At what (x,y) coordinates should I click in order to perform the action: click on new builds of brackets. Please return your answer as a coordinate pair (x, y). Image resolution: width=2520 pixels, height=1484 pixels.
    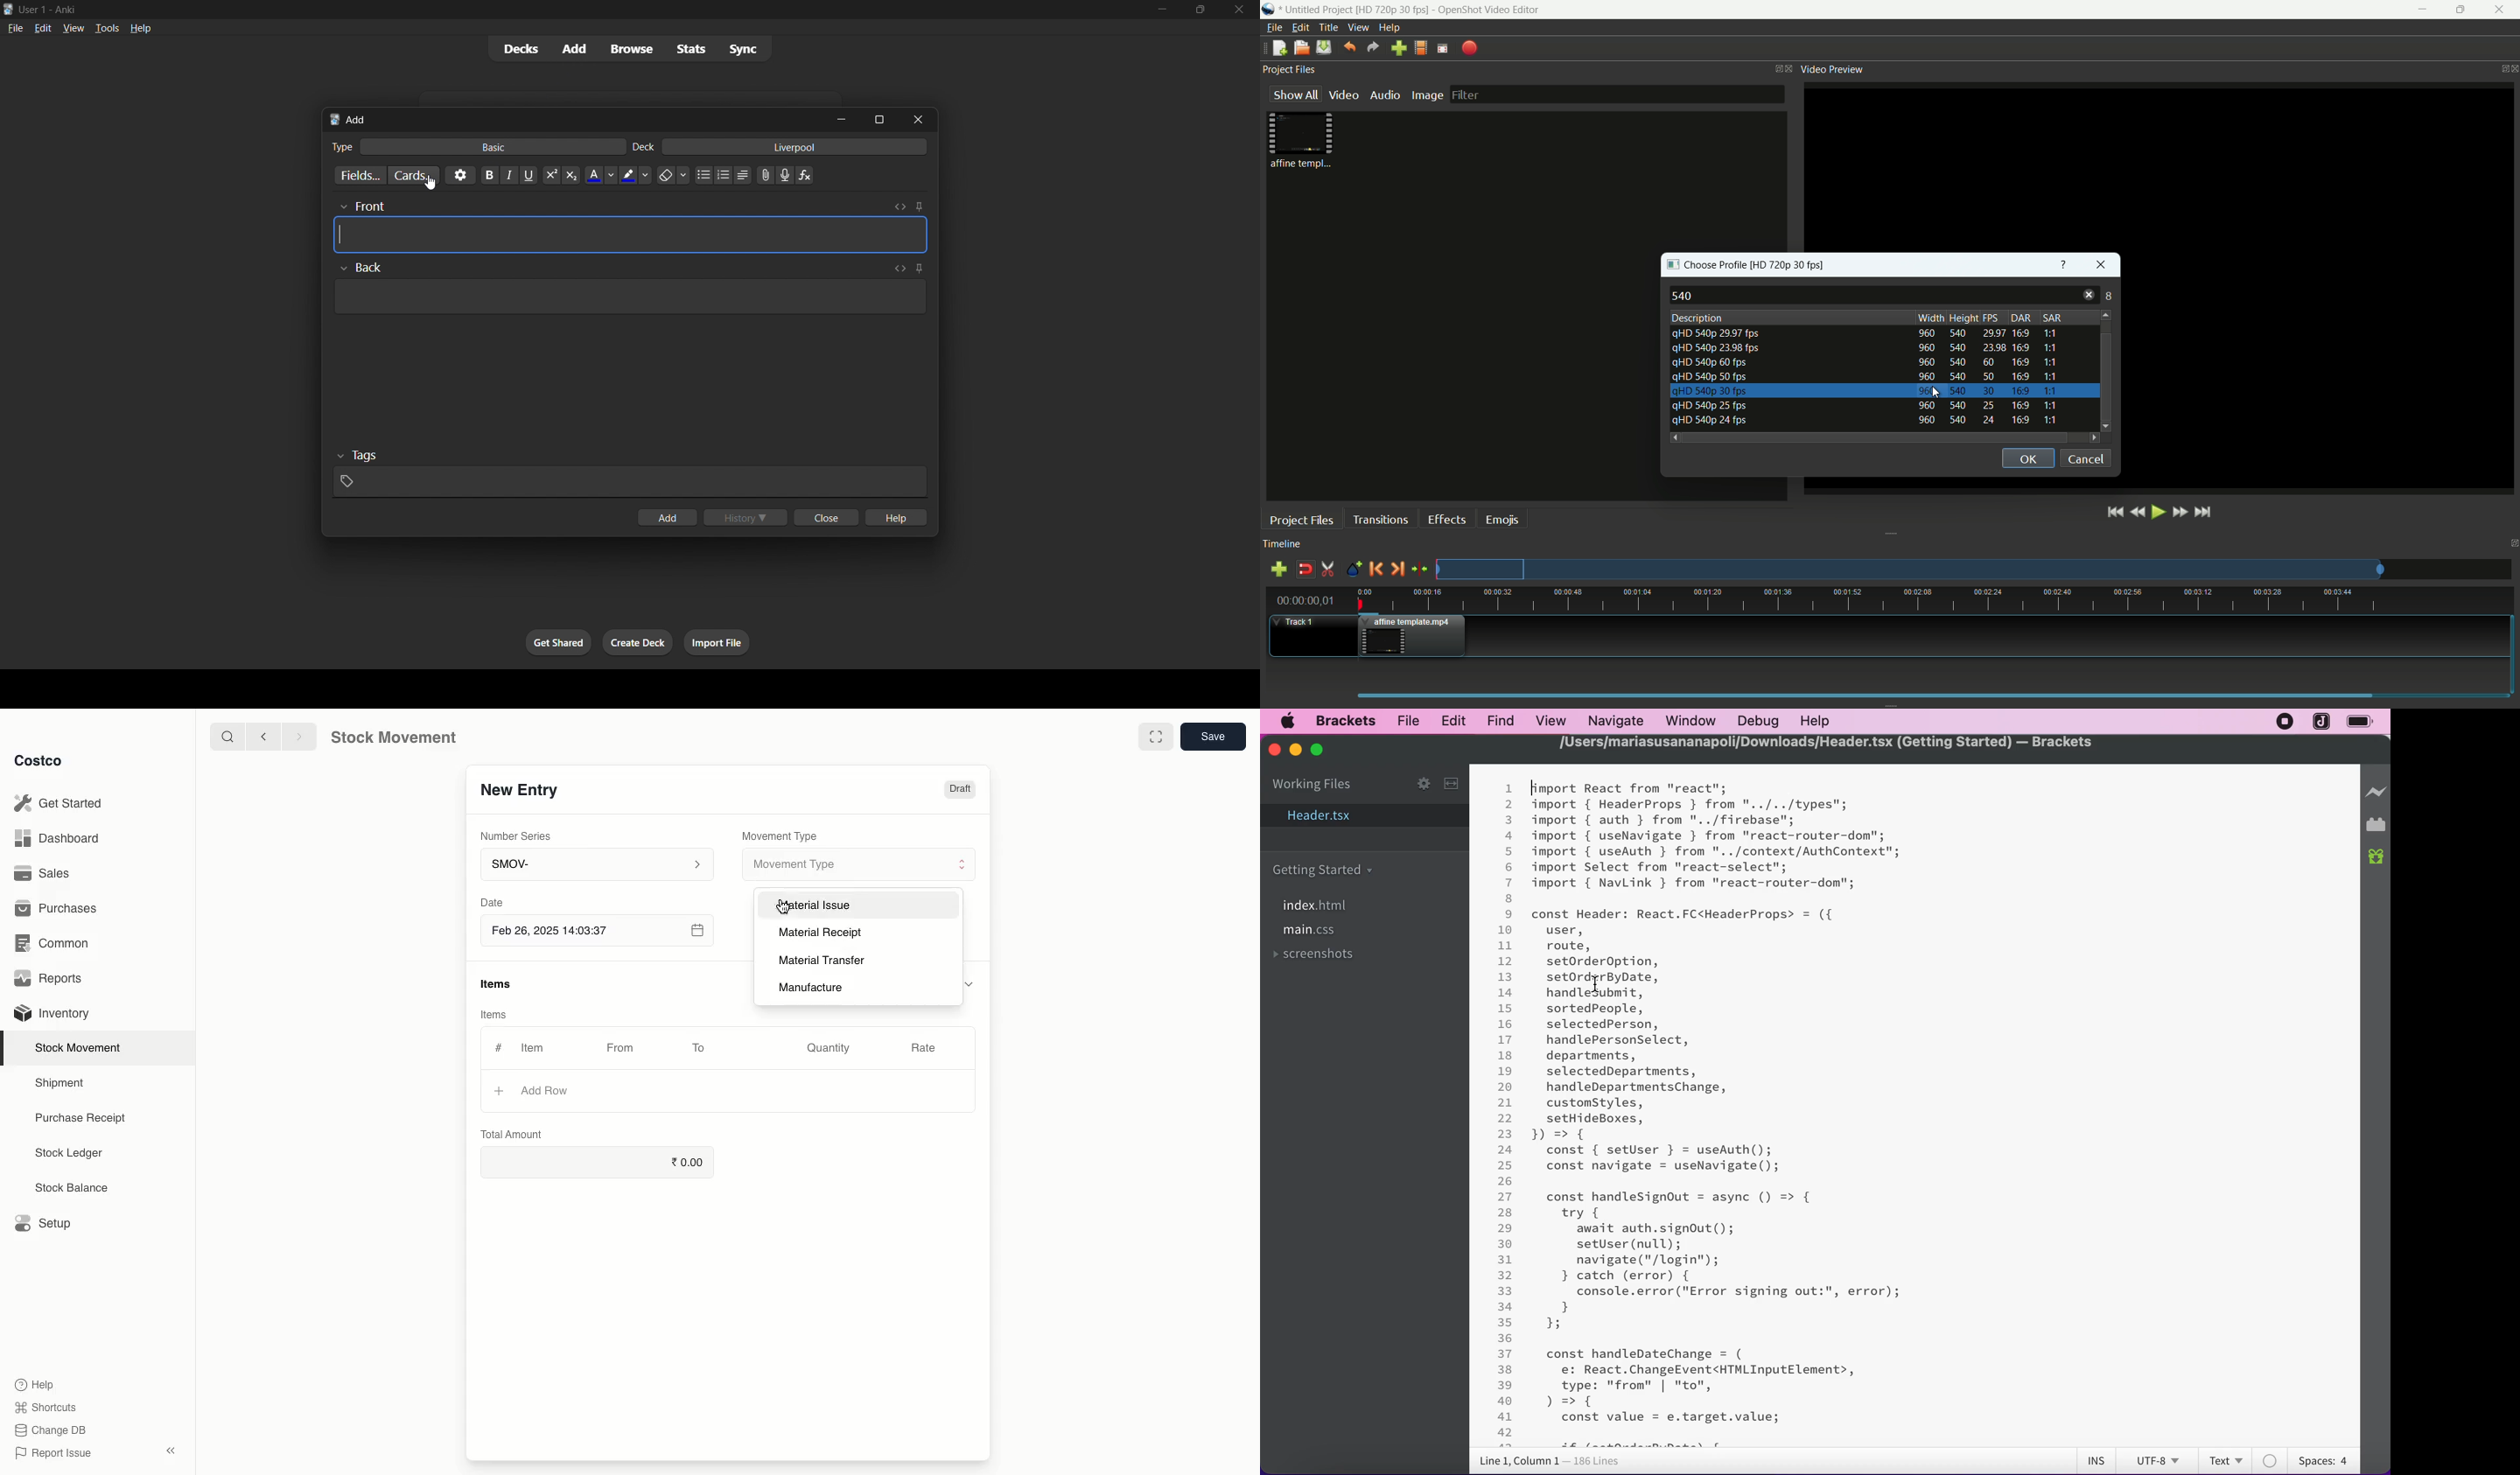
    Looking at the image, I should click on (2377, 857).